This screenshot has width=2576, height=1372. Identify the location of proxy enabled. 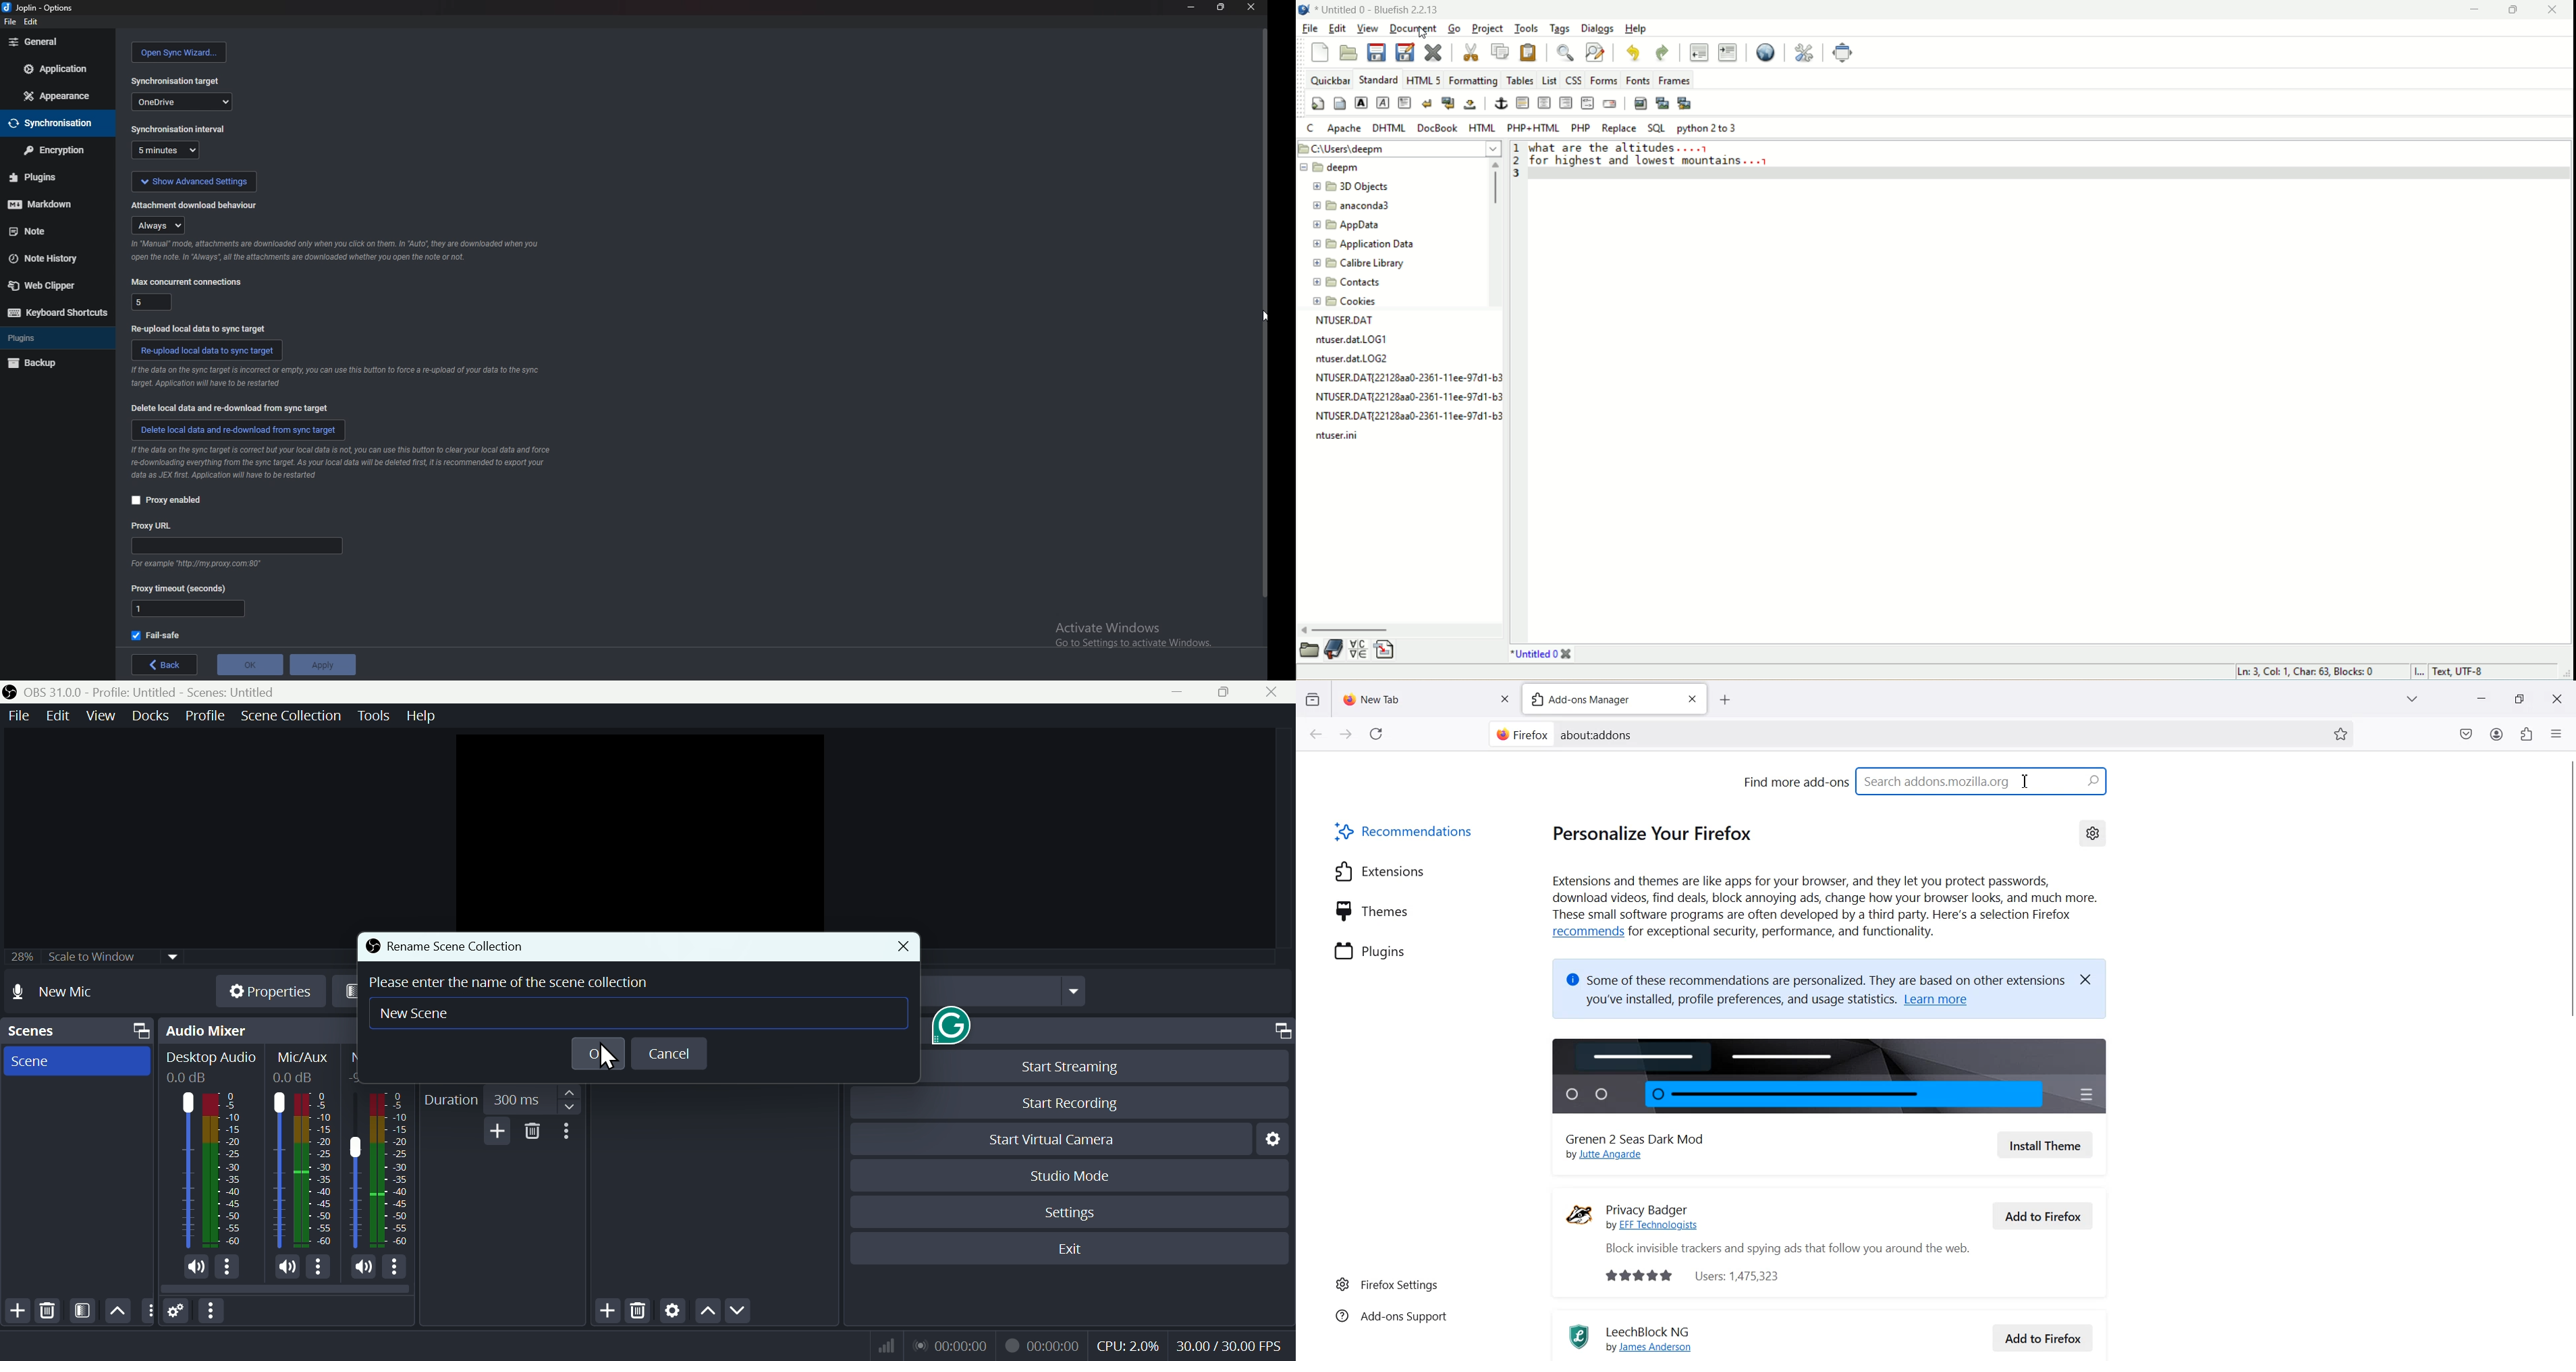
(170, 501).